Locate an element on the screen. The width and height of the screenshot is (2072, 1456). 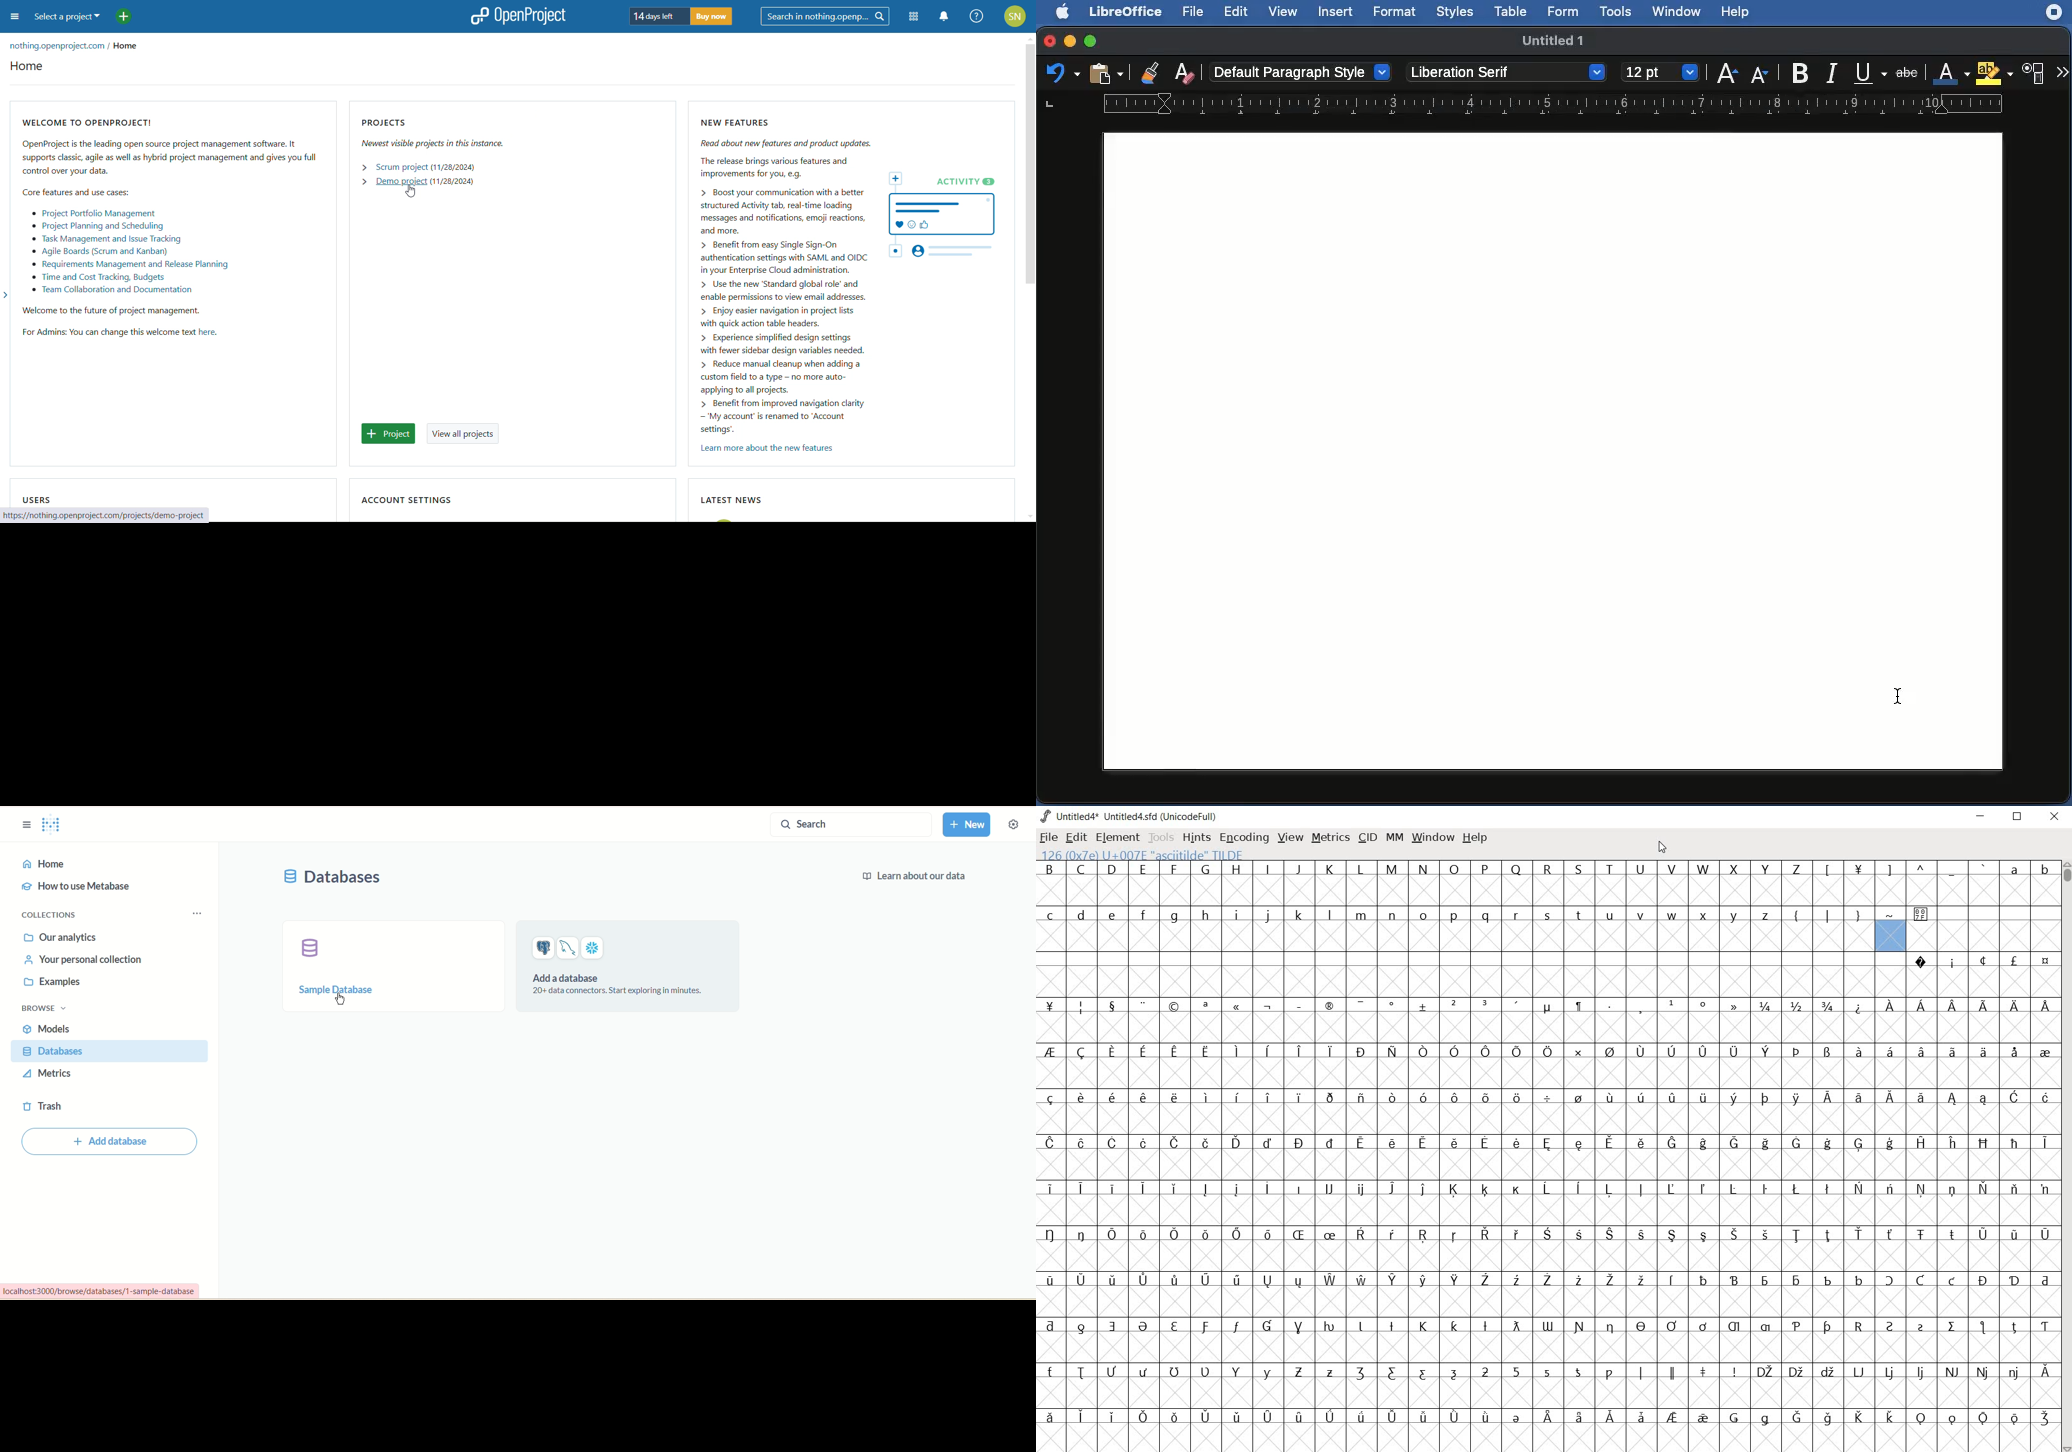
Underline is located at coordinates (1867, 72).